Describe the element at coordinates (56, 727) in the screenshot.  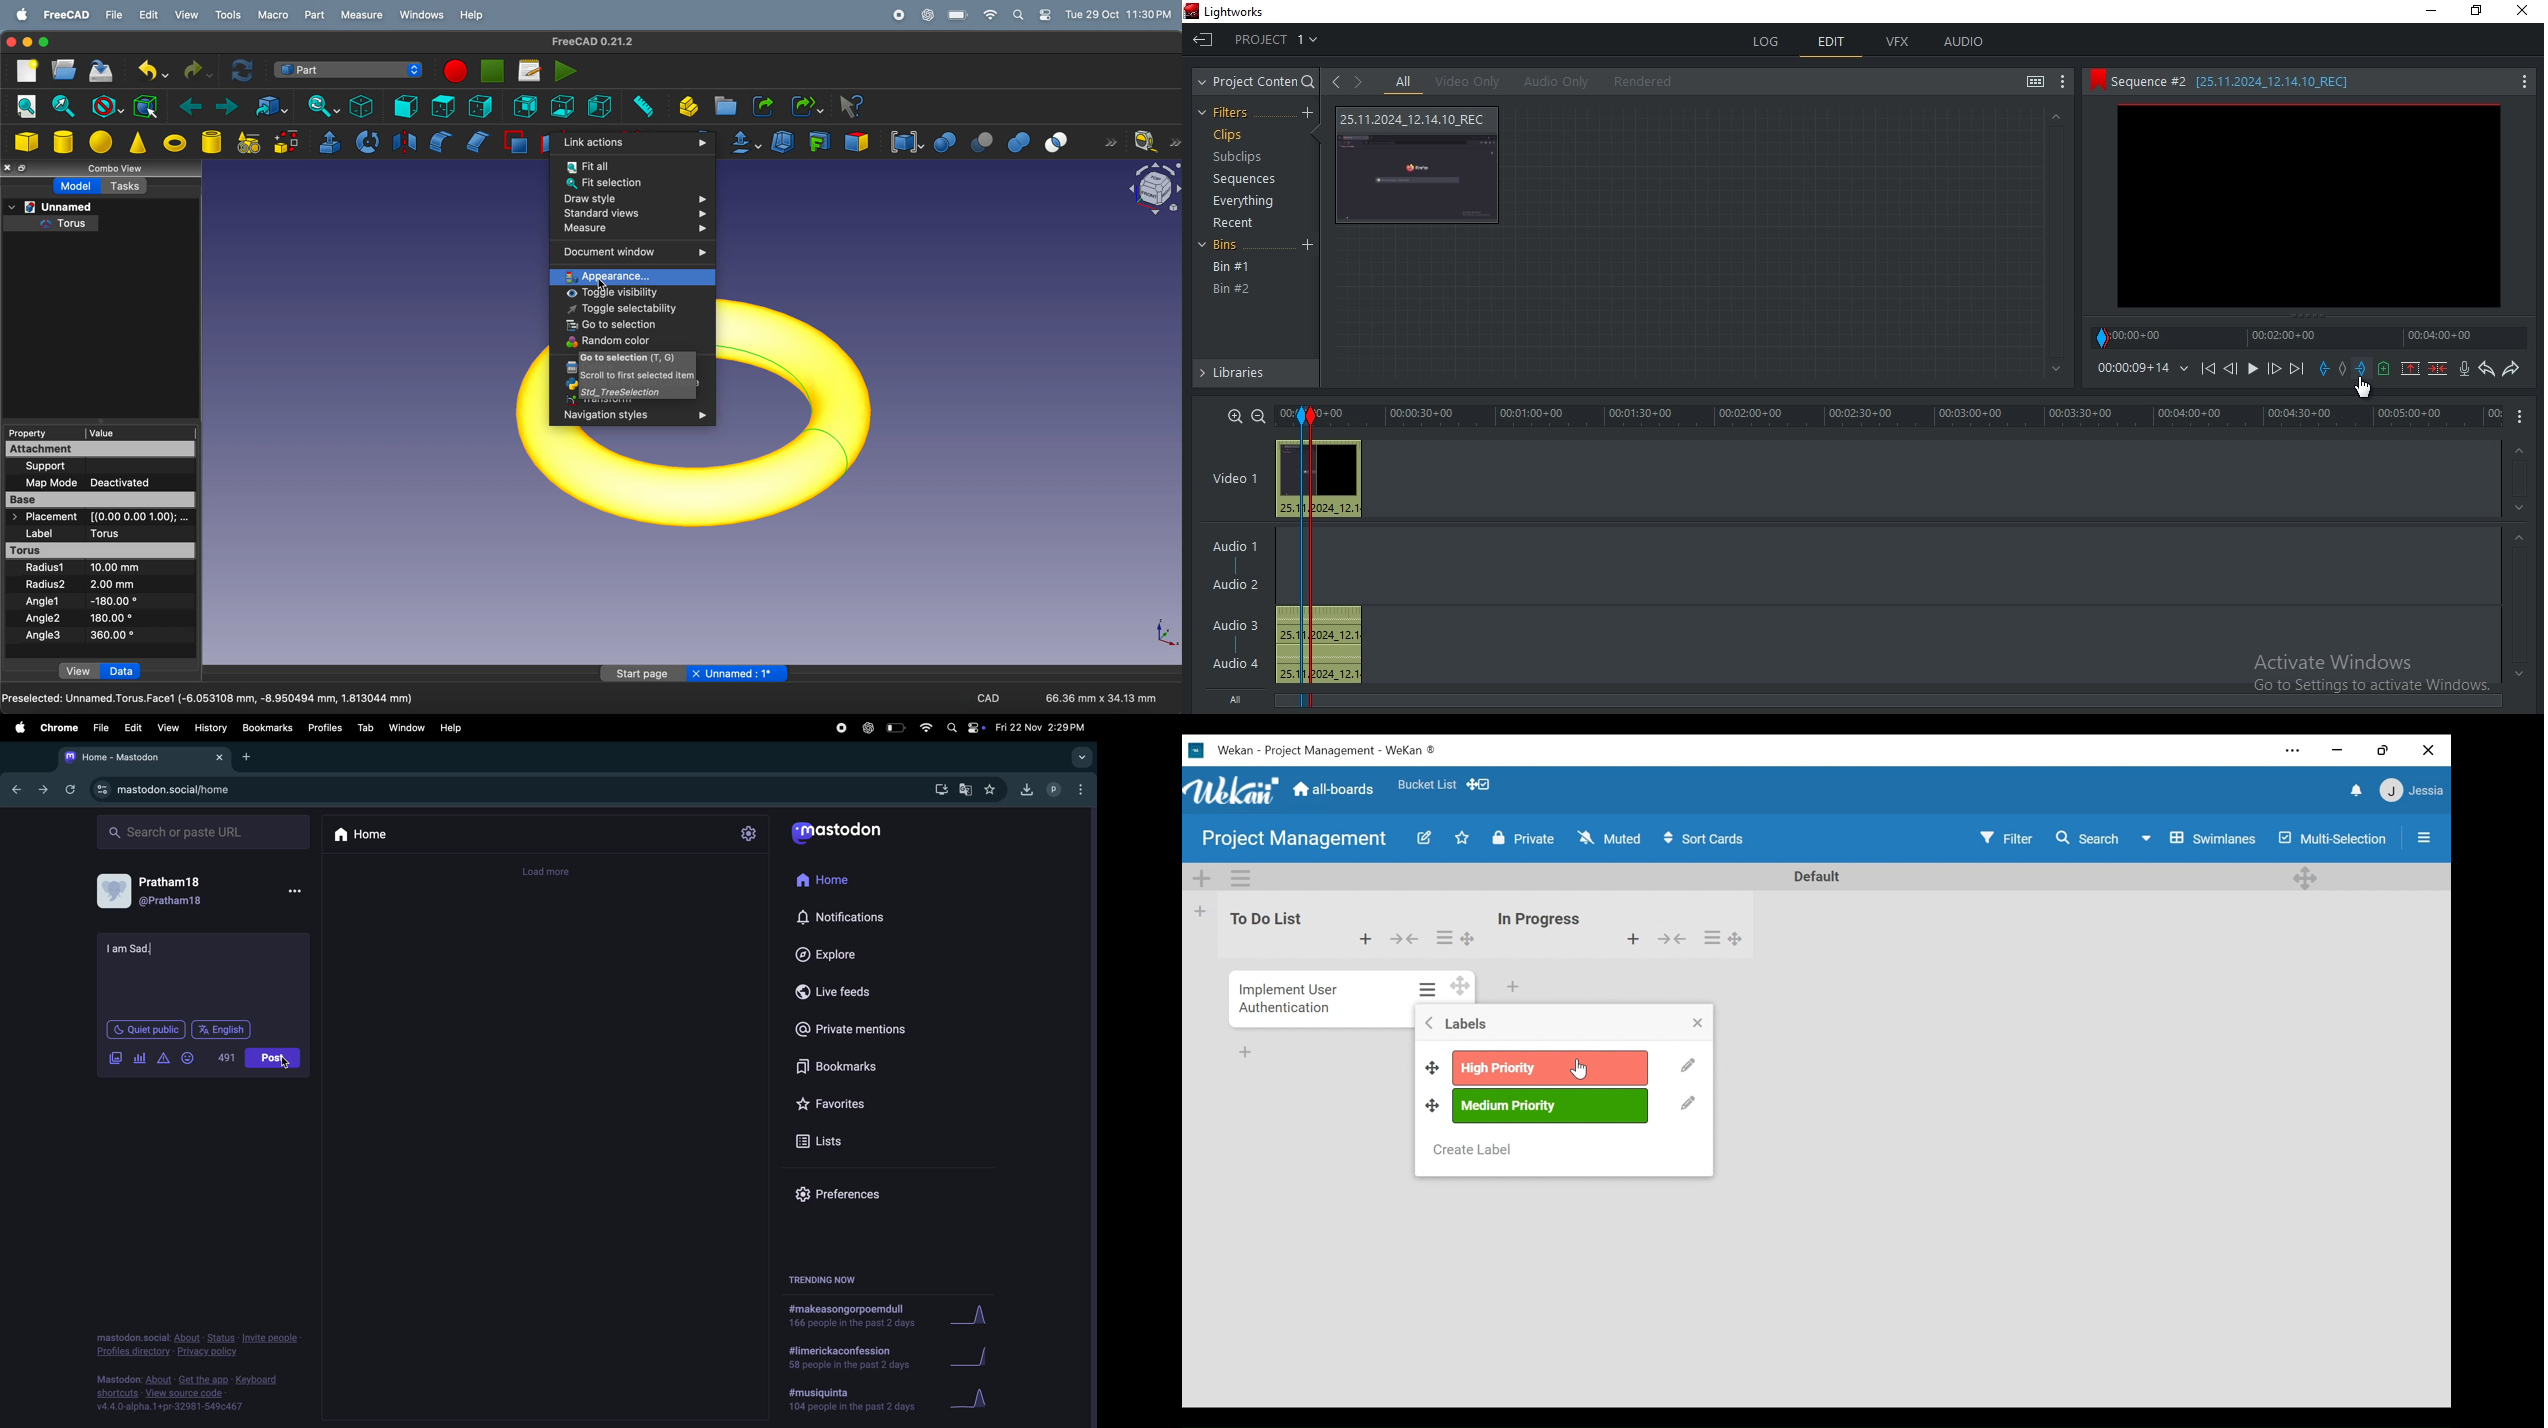
I see `chrome` at that location.